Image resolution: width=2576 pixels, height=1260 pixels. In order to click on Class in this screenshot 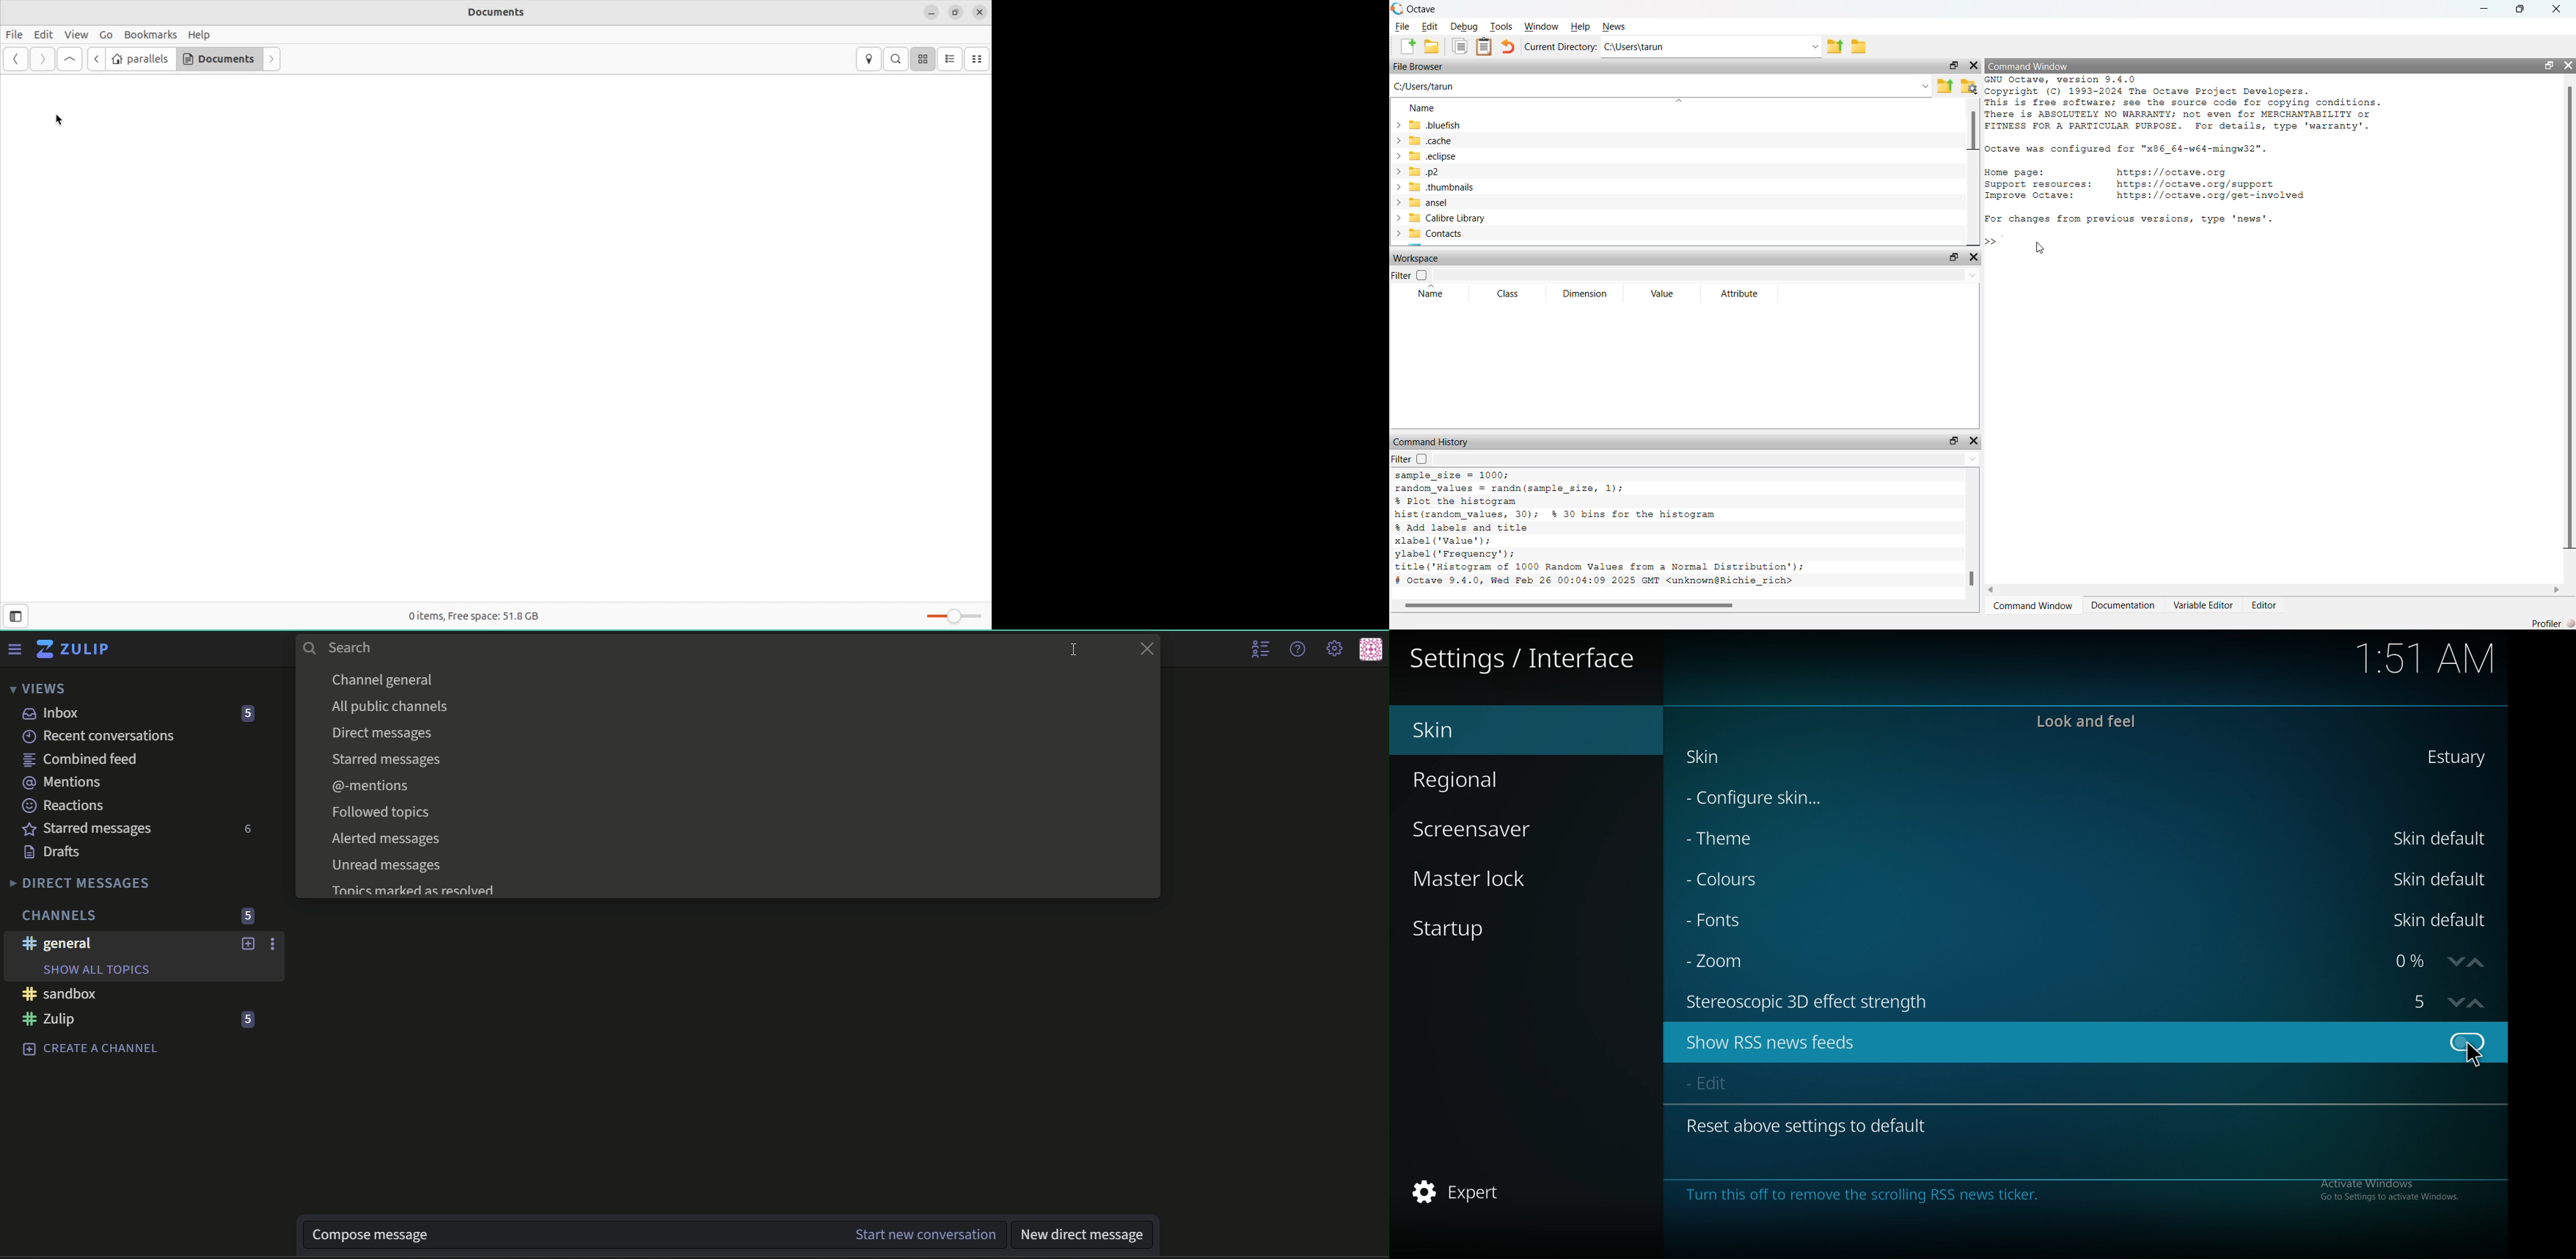, I will do `click(1511, 294)`.